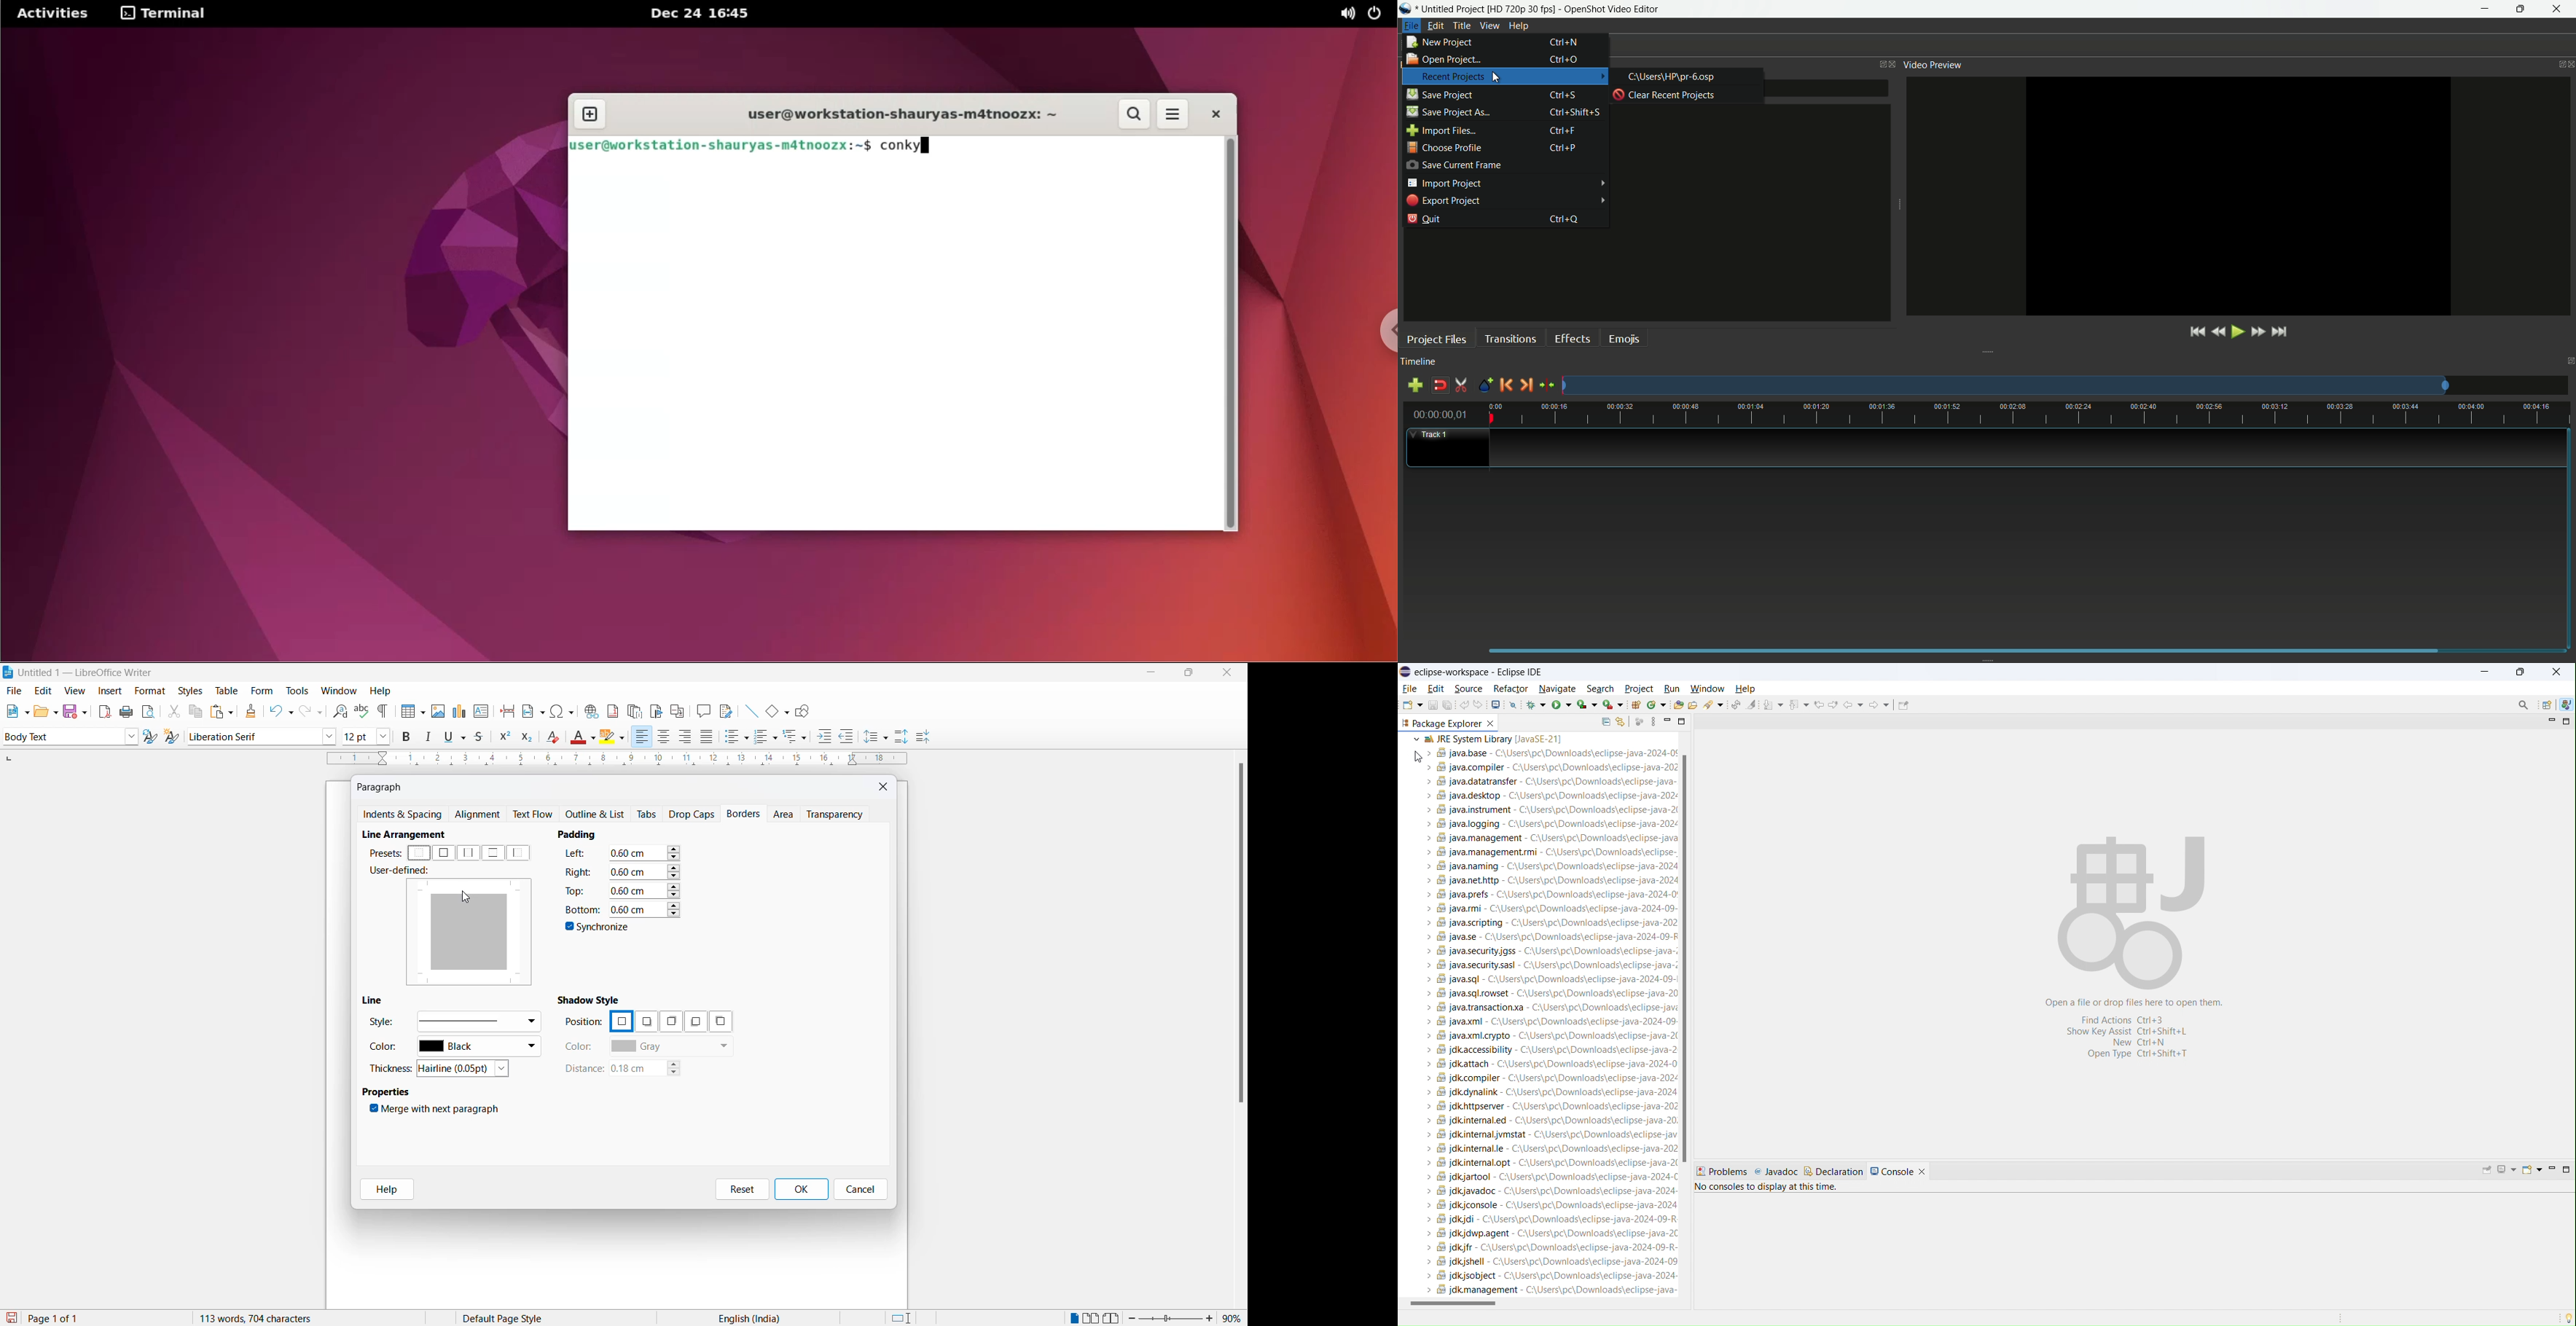 This screenshot has width=2576, height=1344. What do you see at coordinates (508, 710) in the screenshot?
I see `page break` at bounding box center [508, 710].